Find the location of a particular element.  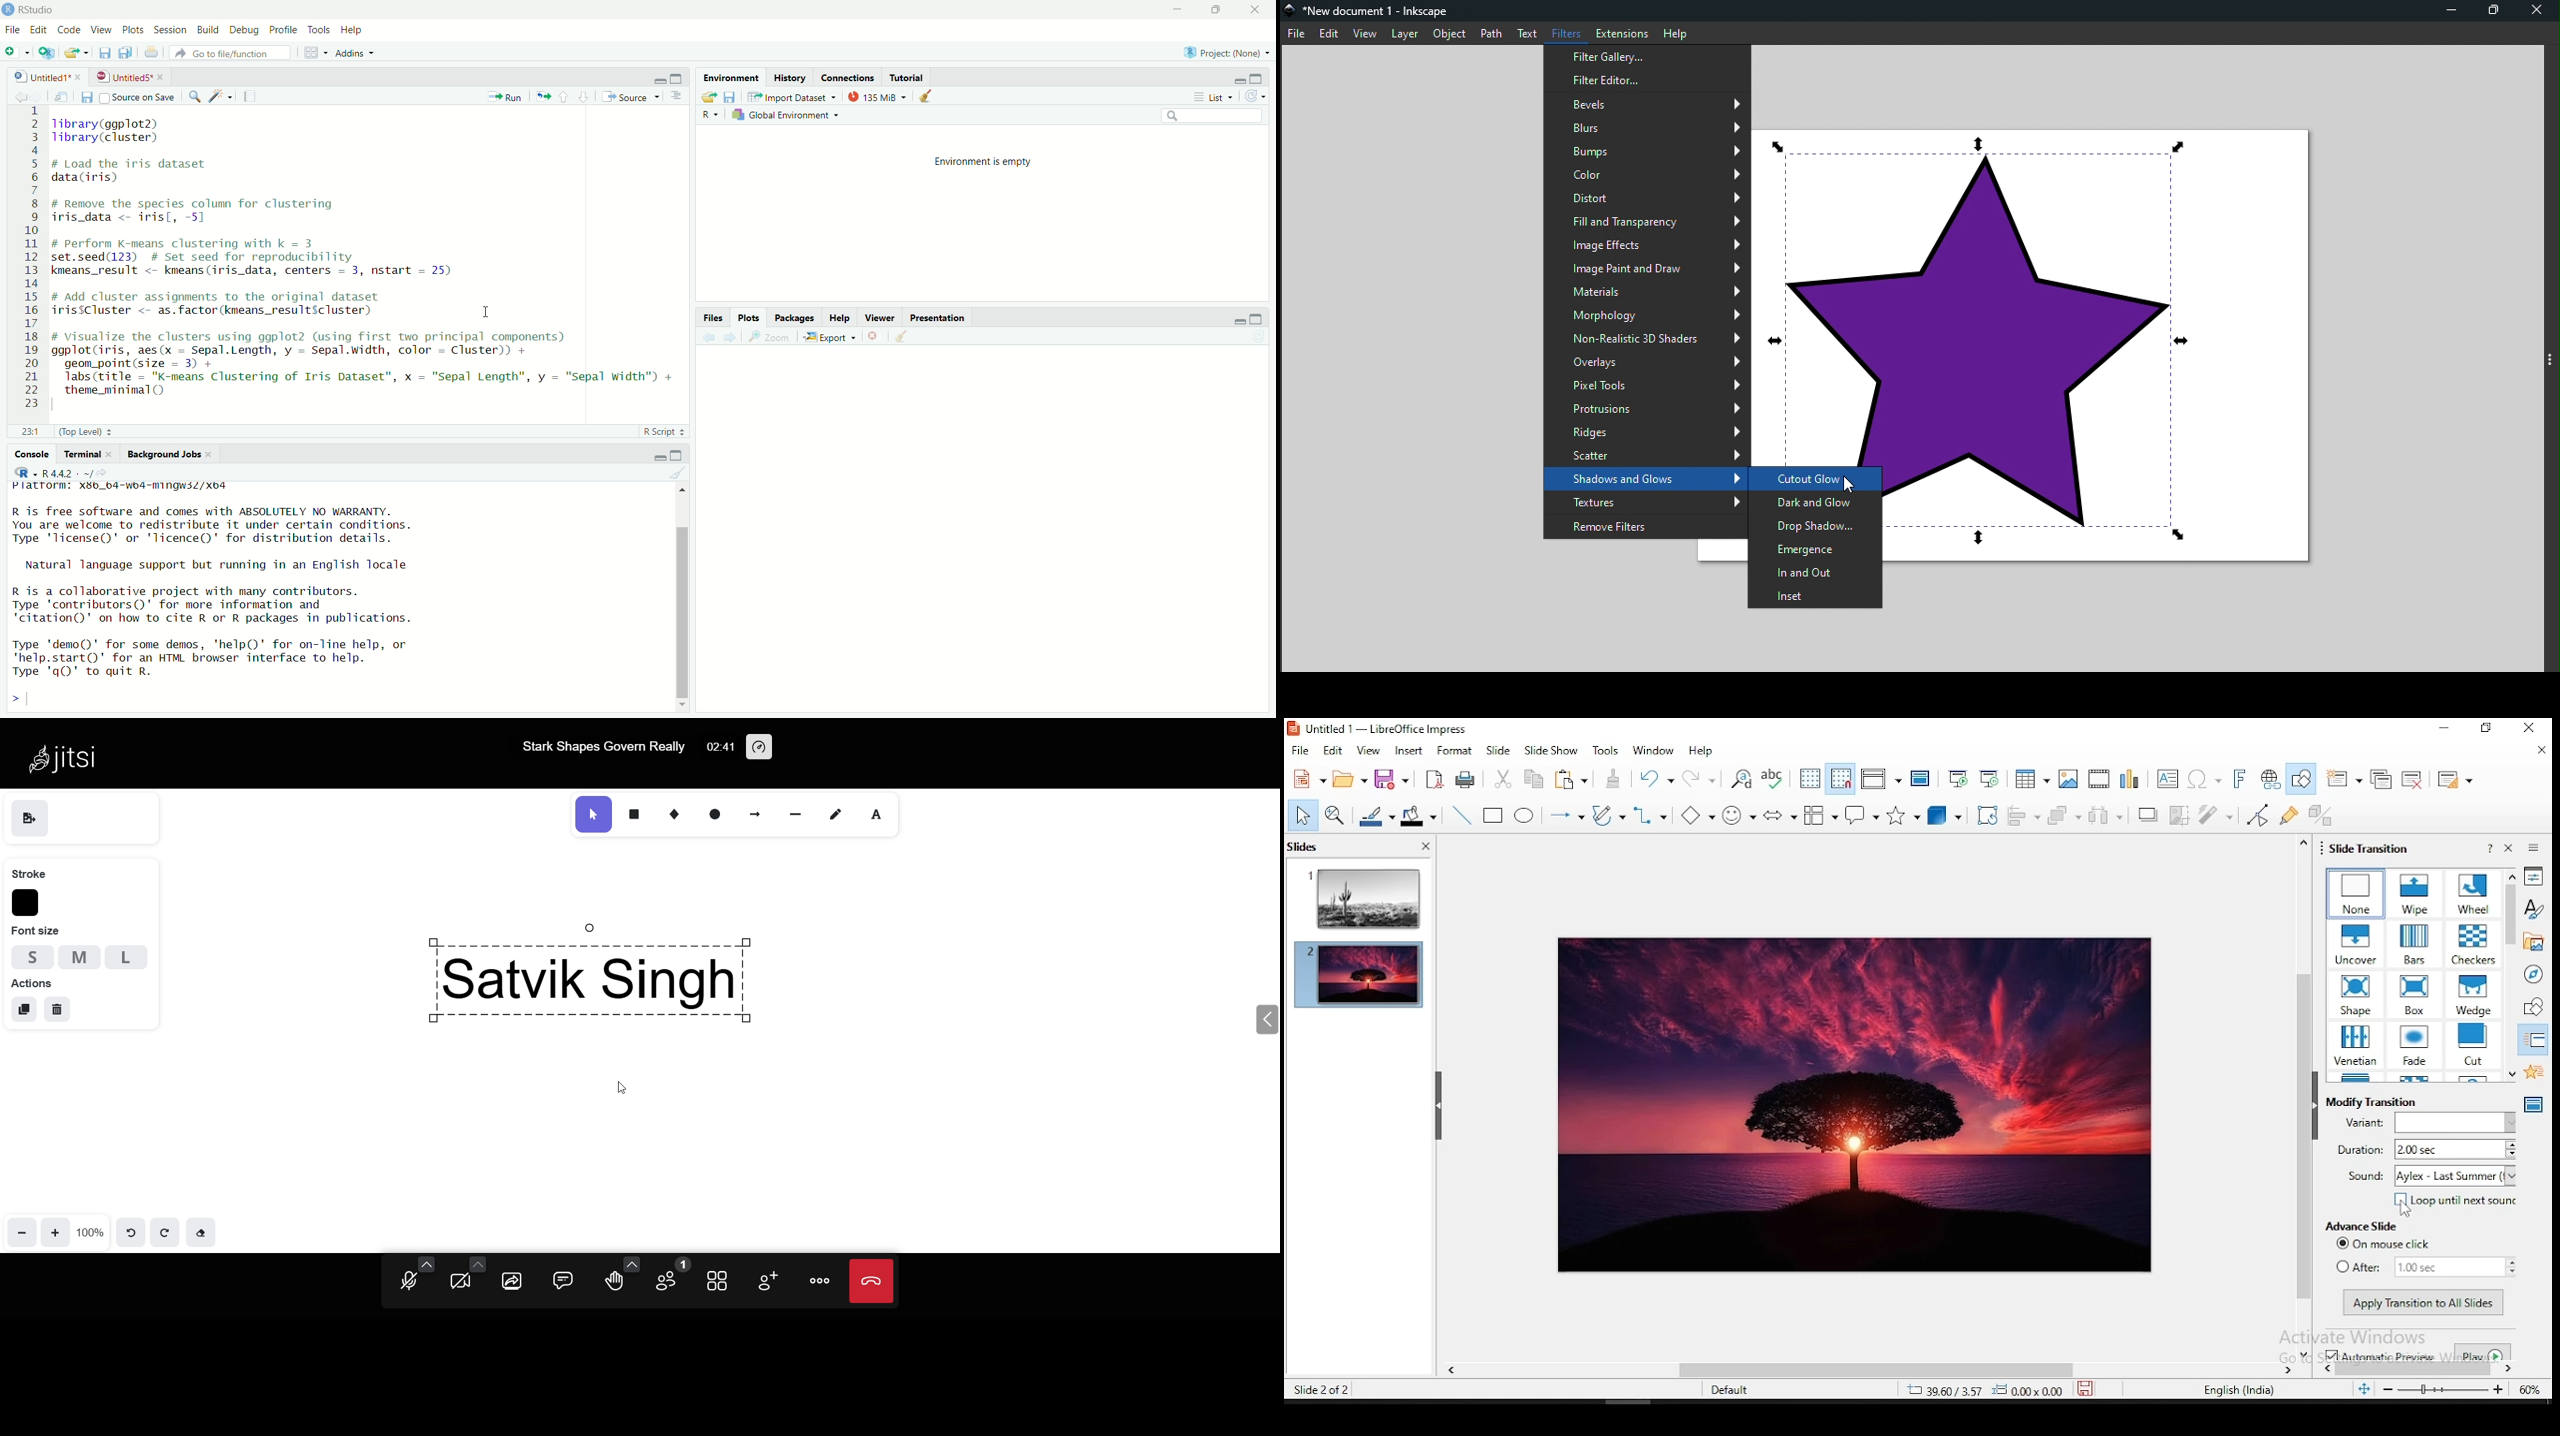

rectangle is located at coordinates (1494, 816).